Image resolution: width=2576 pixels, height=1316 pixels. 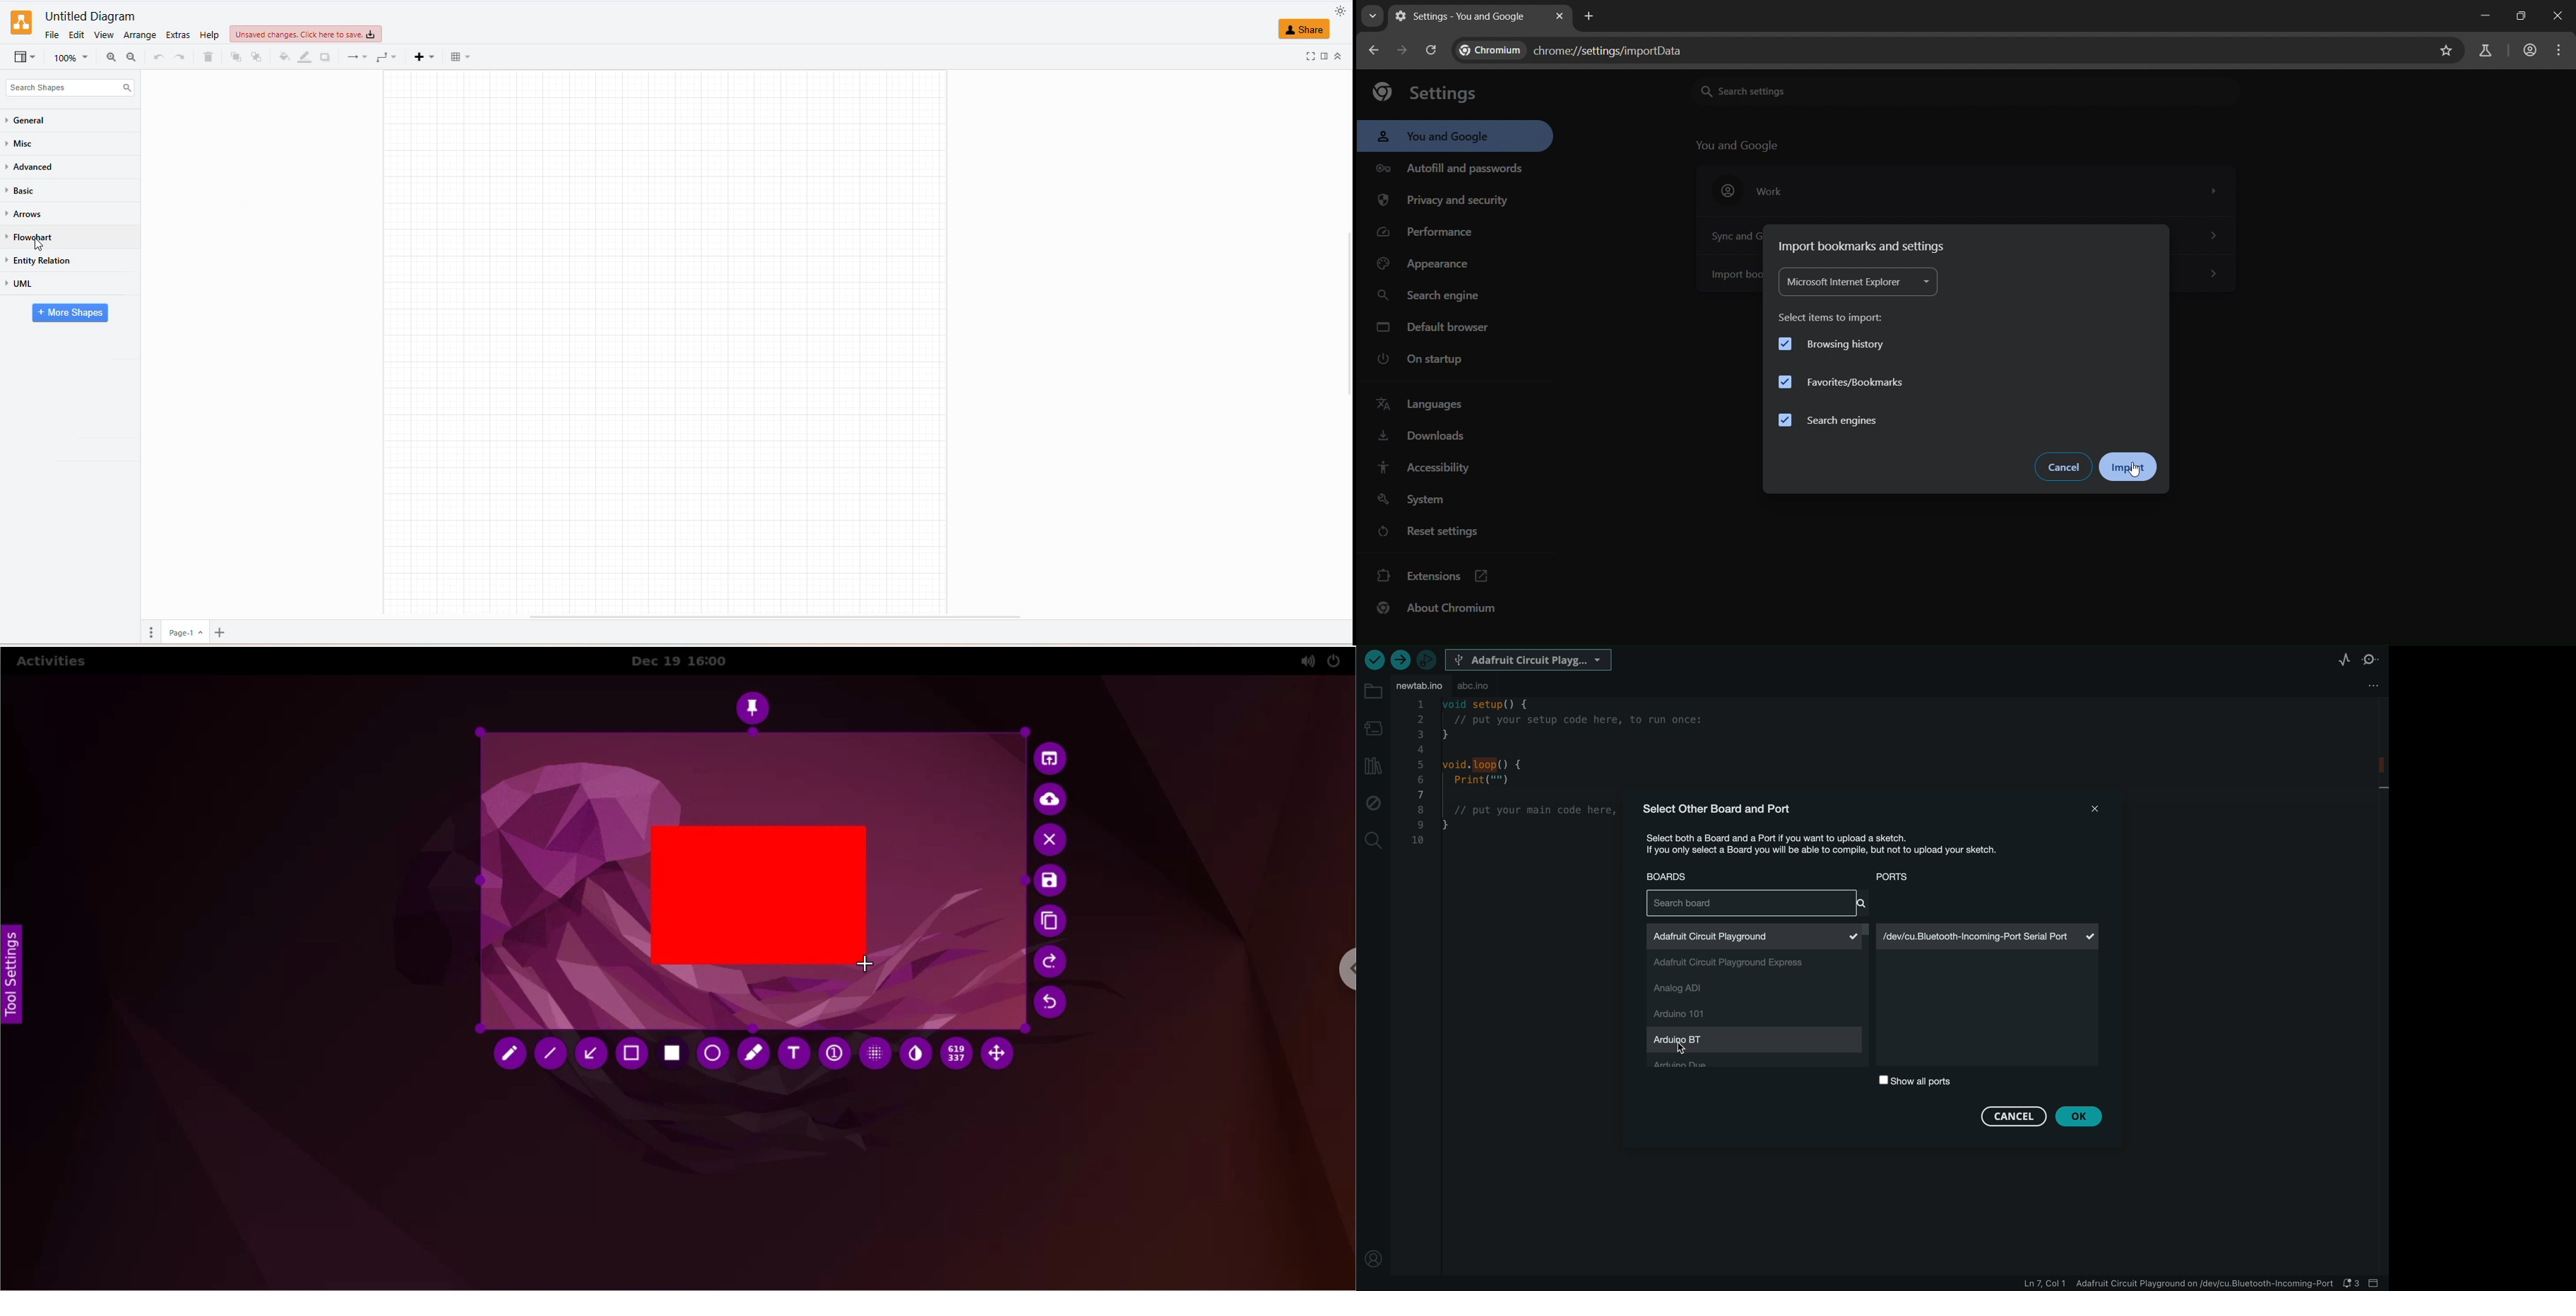 I want to click on new tab, so click(x=1586, y=16).